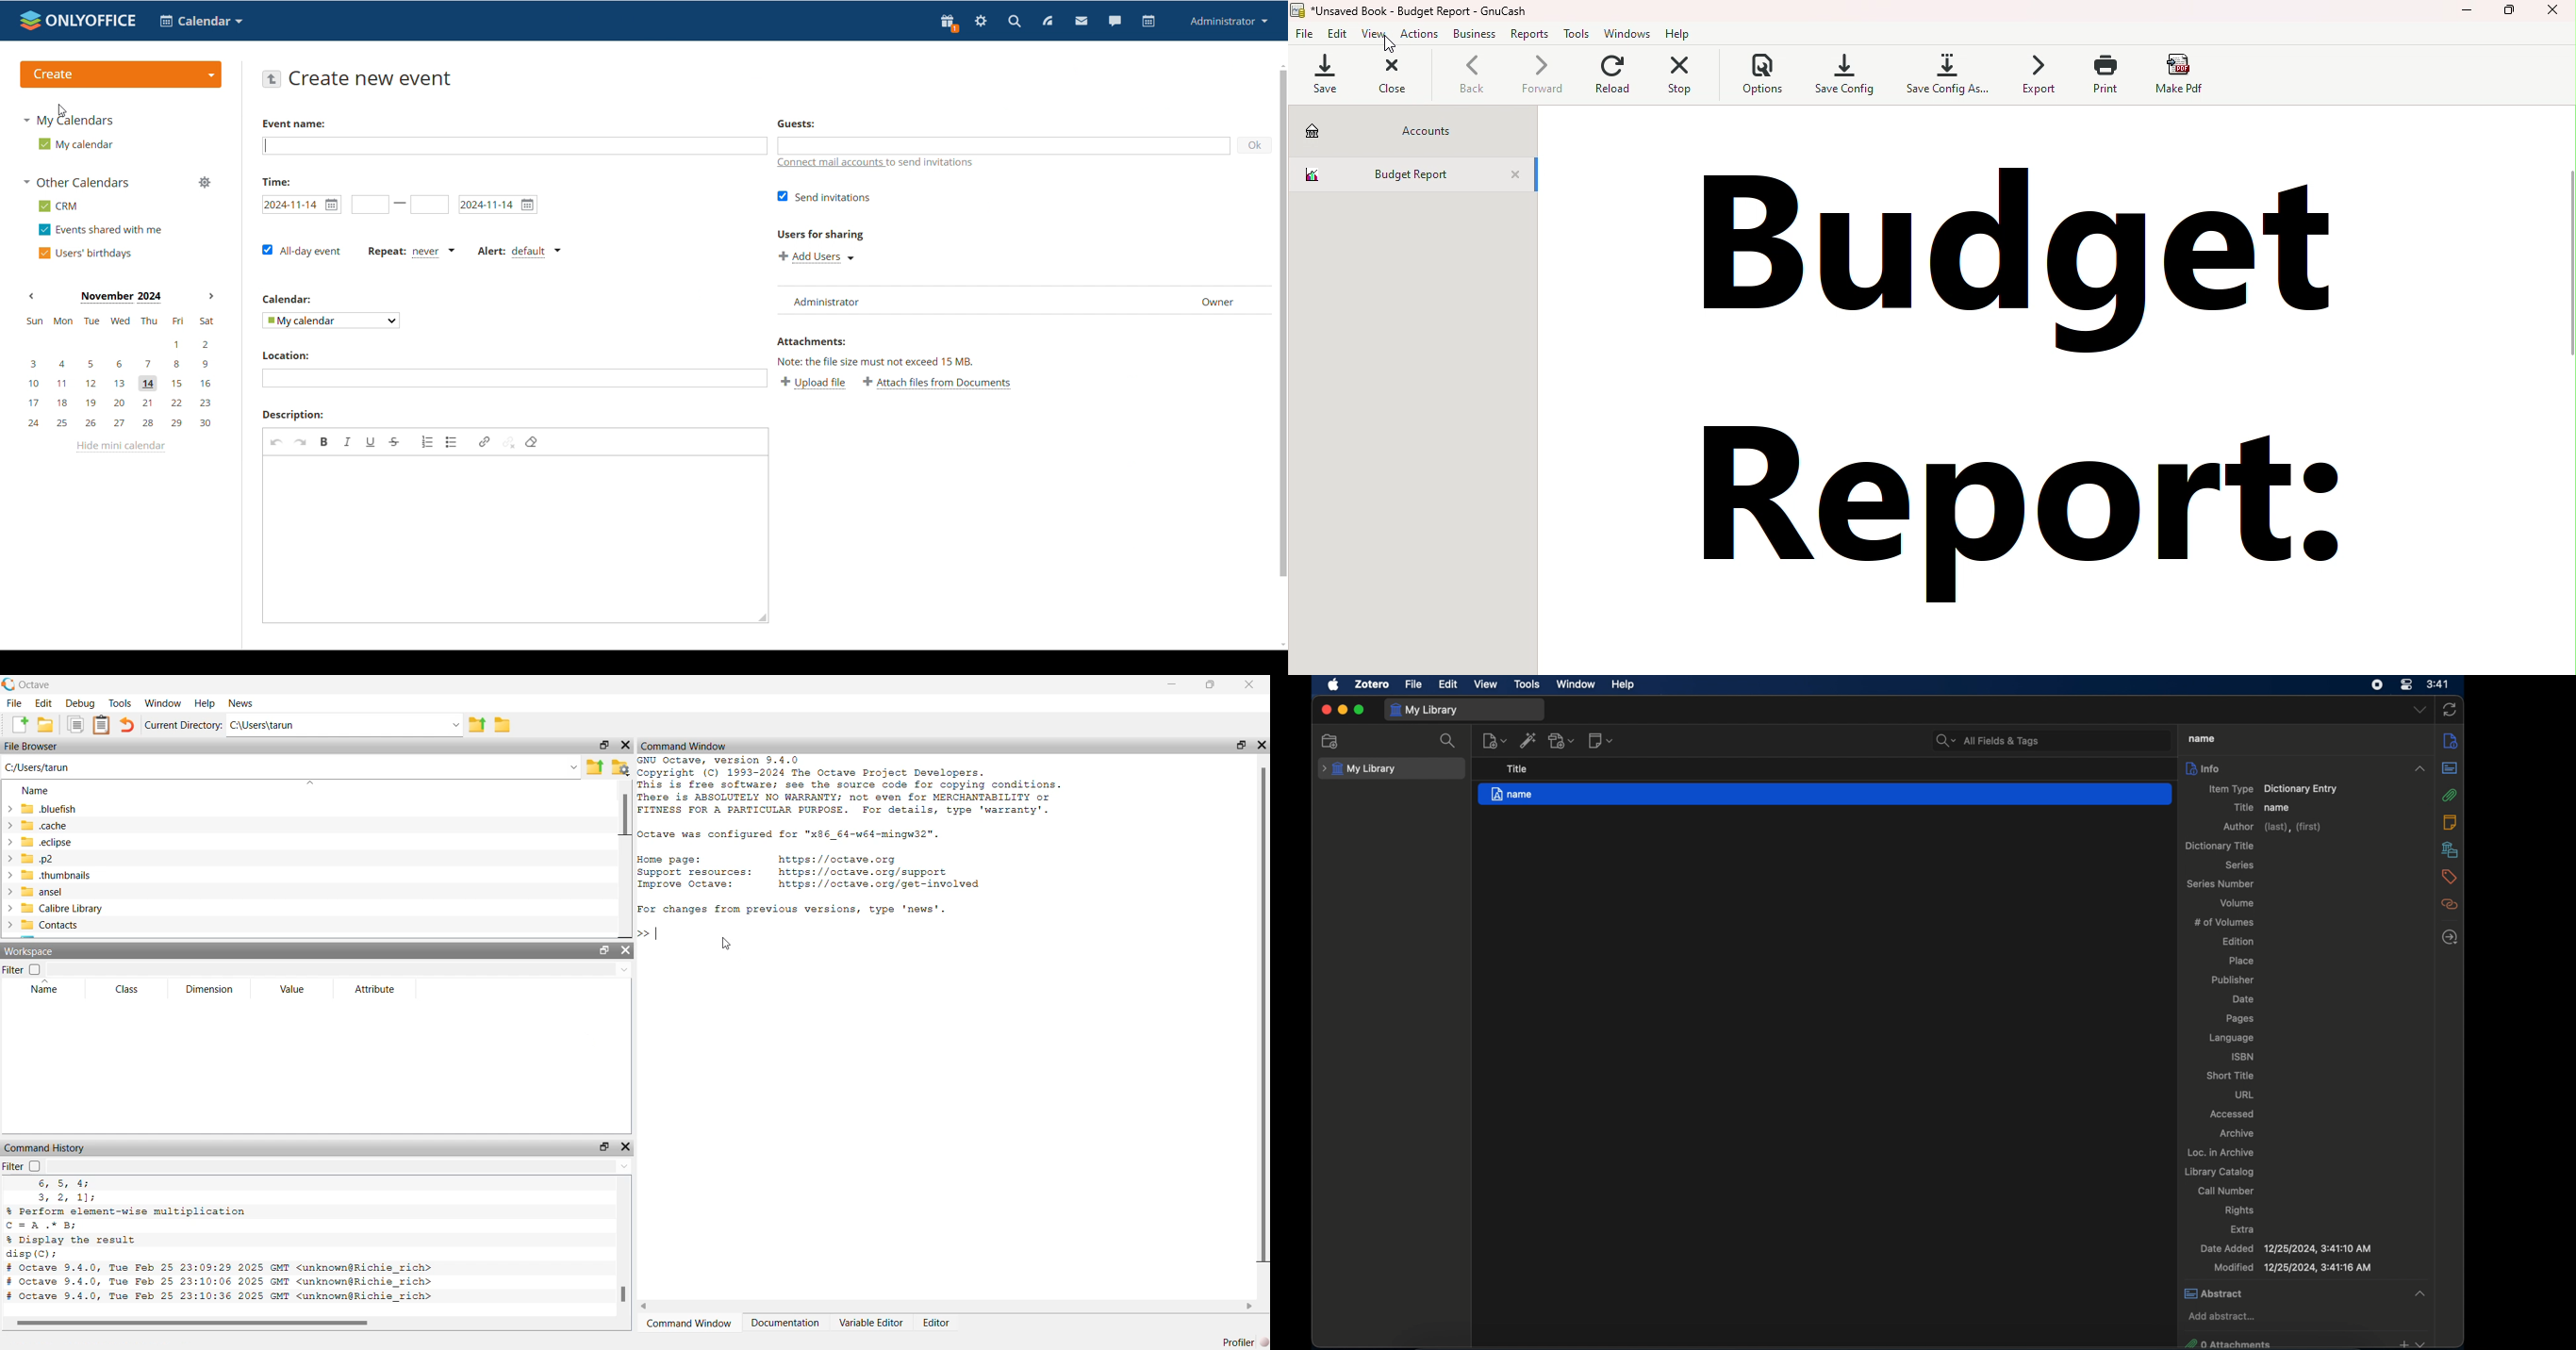 The image size is (2576, 1372). I want to click on Reload, so click(1620, 82).